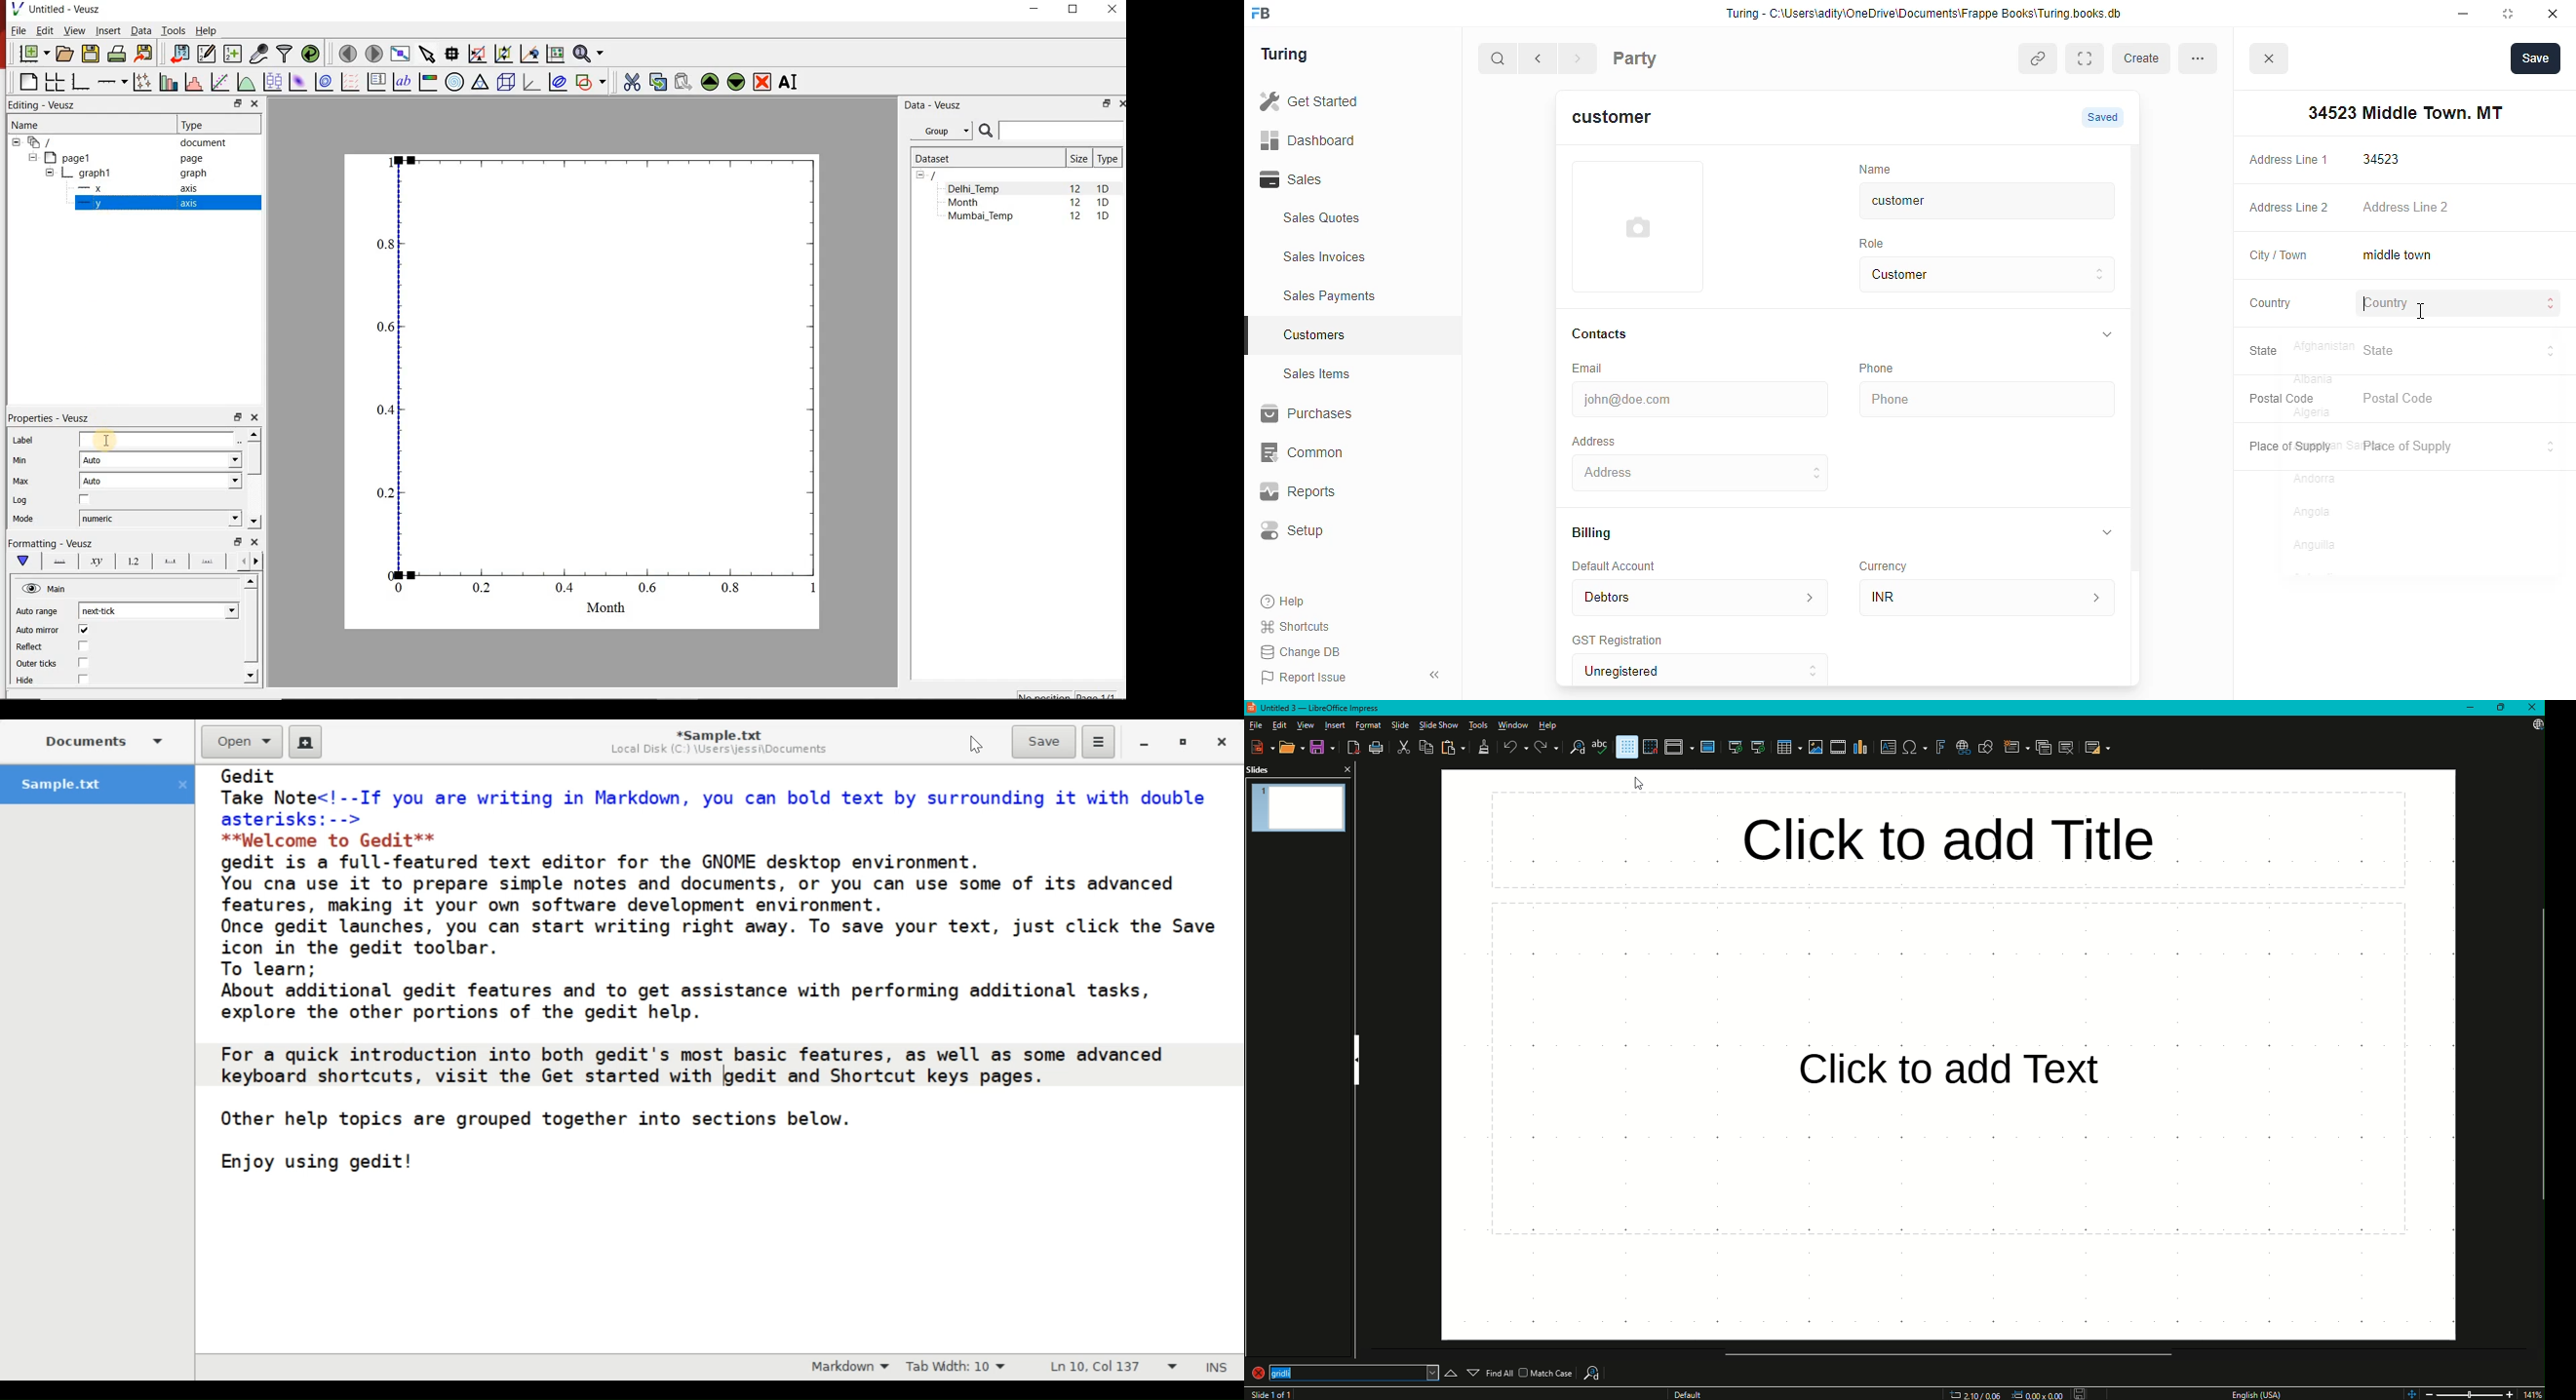 The image size is (2576, 1400). What do you see at coordinates (1308, 676) in the screenshot?
I see `Report Issue` at bounding box center [1308, 676].